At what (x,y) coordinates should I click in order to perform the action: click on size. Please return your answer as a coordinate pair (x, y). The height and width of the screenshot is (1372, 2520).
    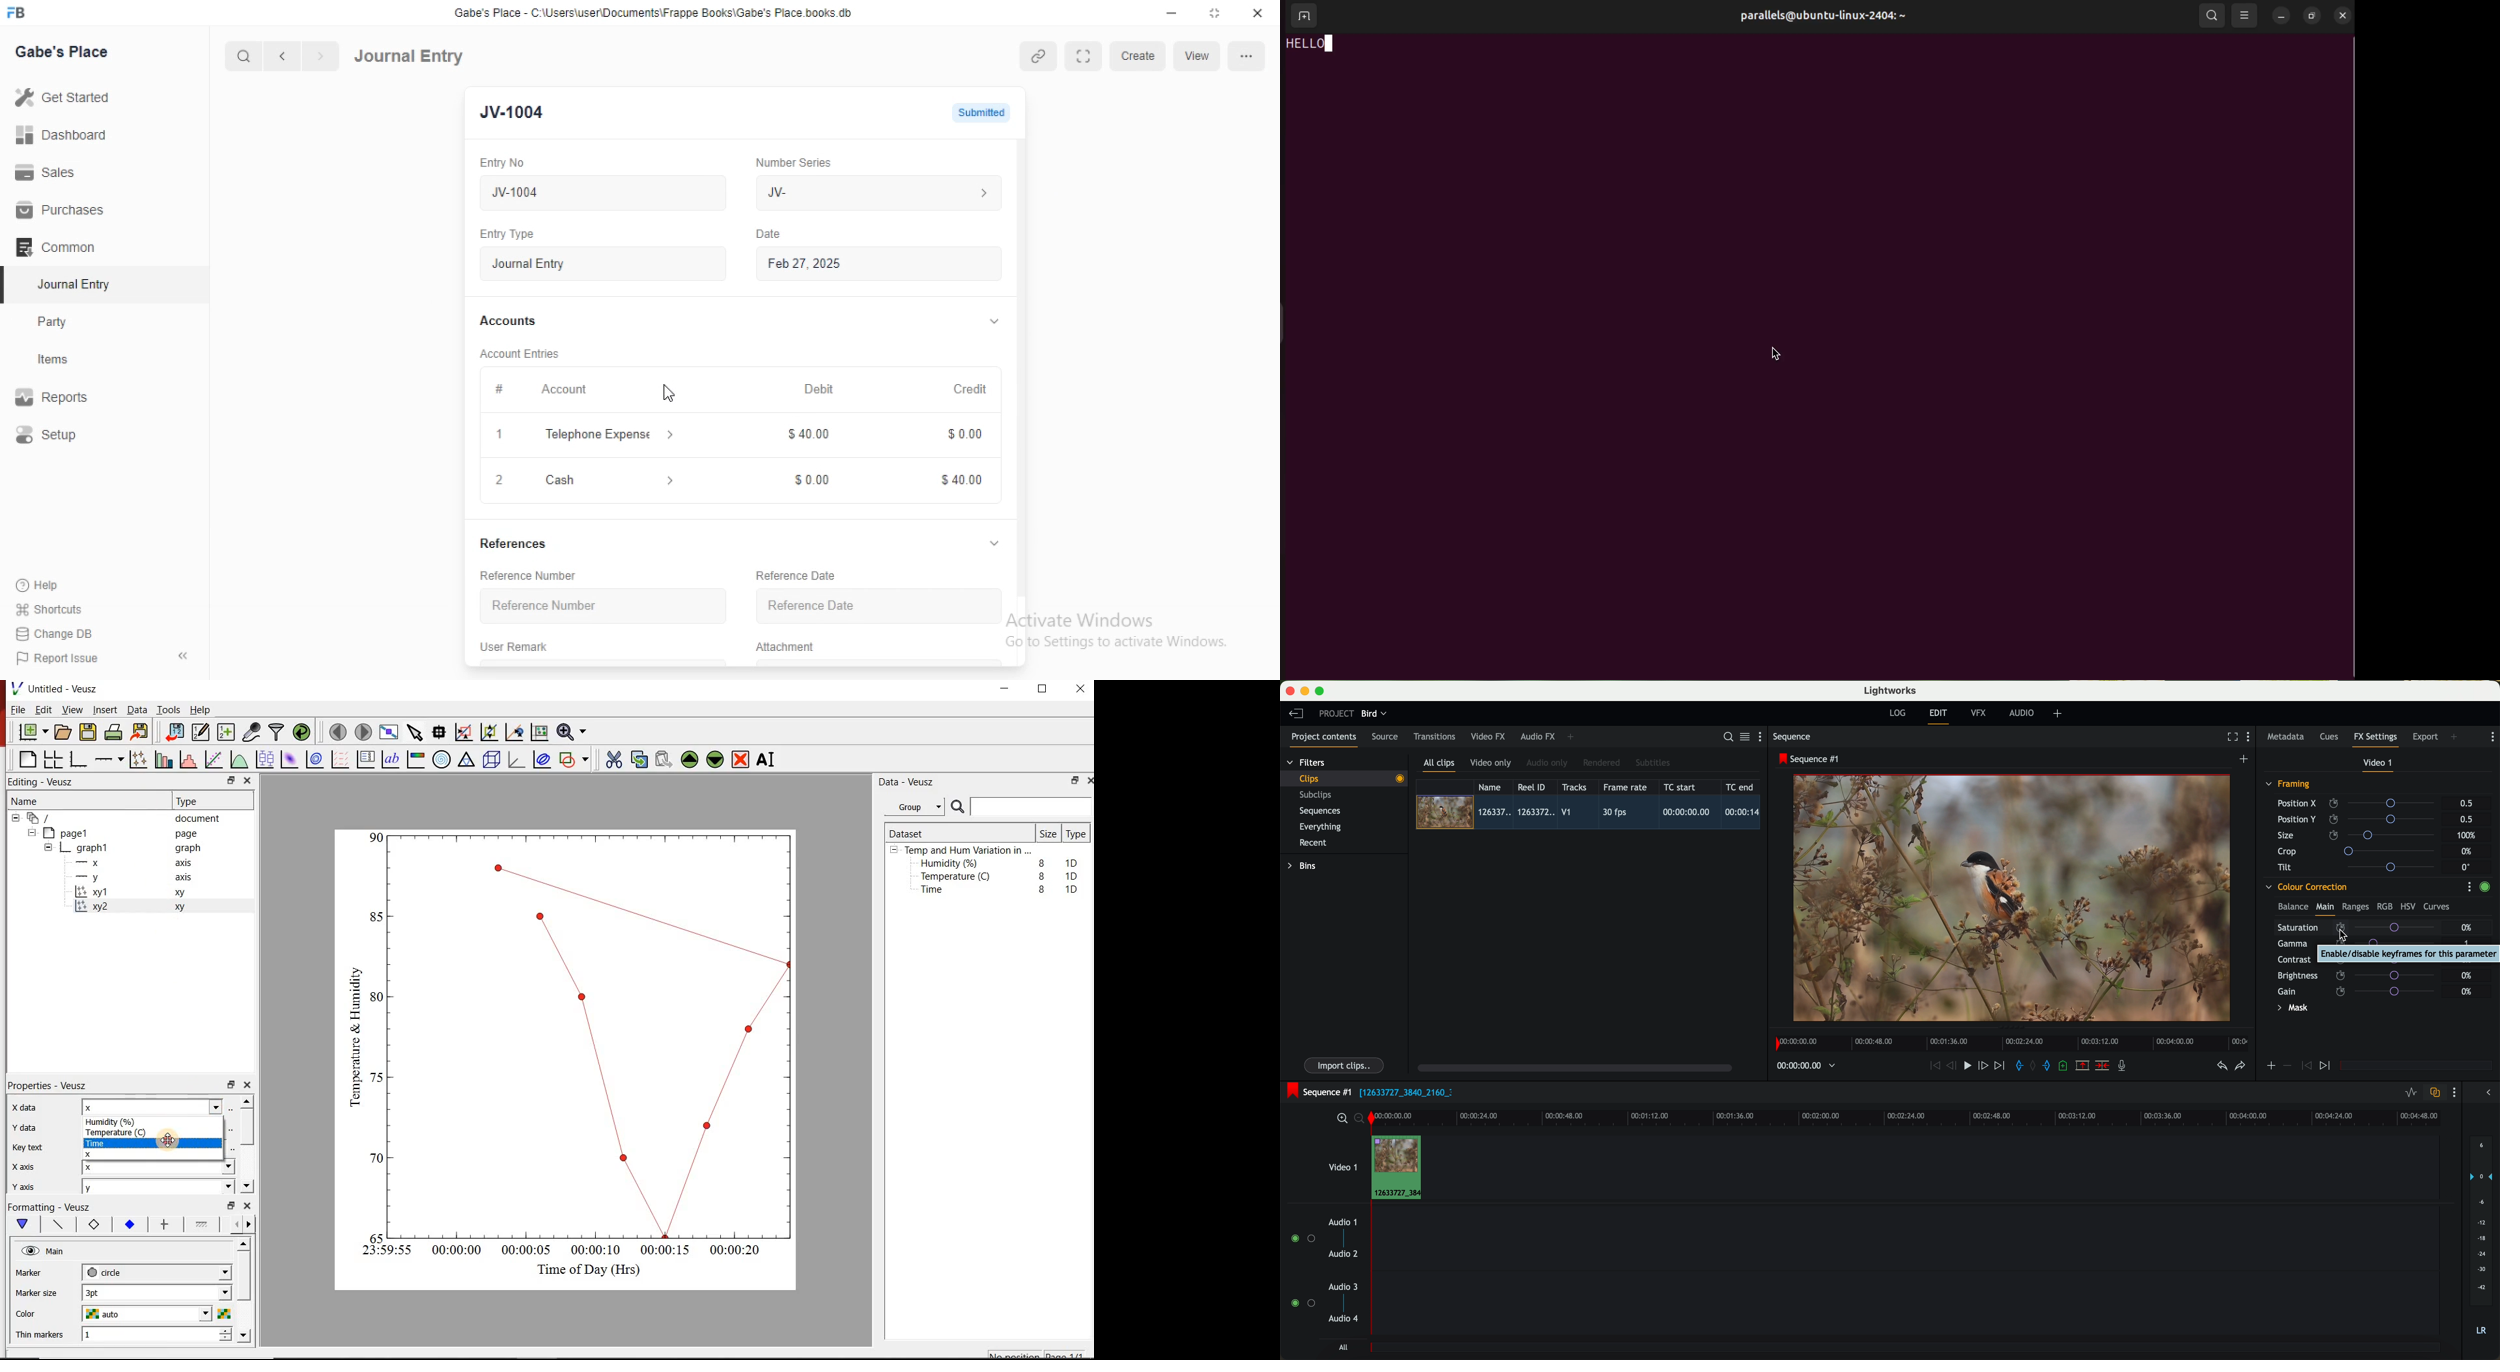
    Looking at the image, I should click on (2359, 835).